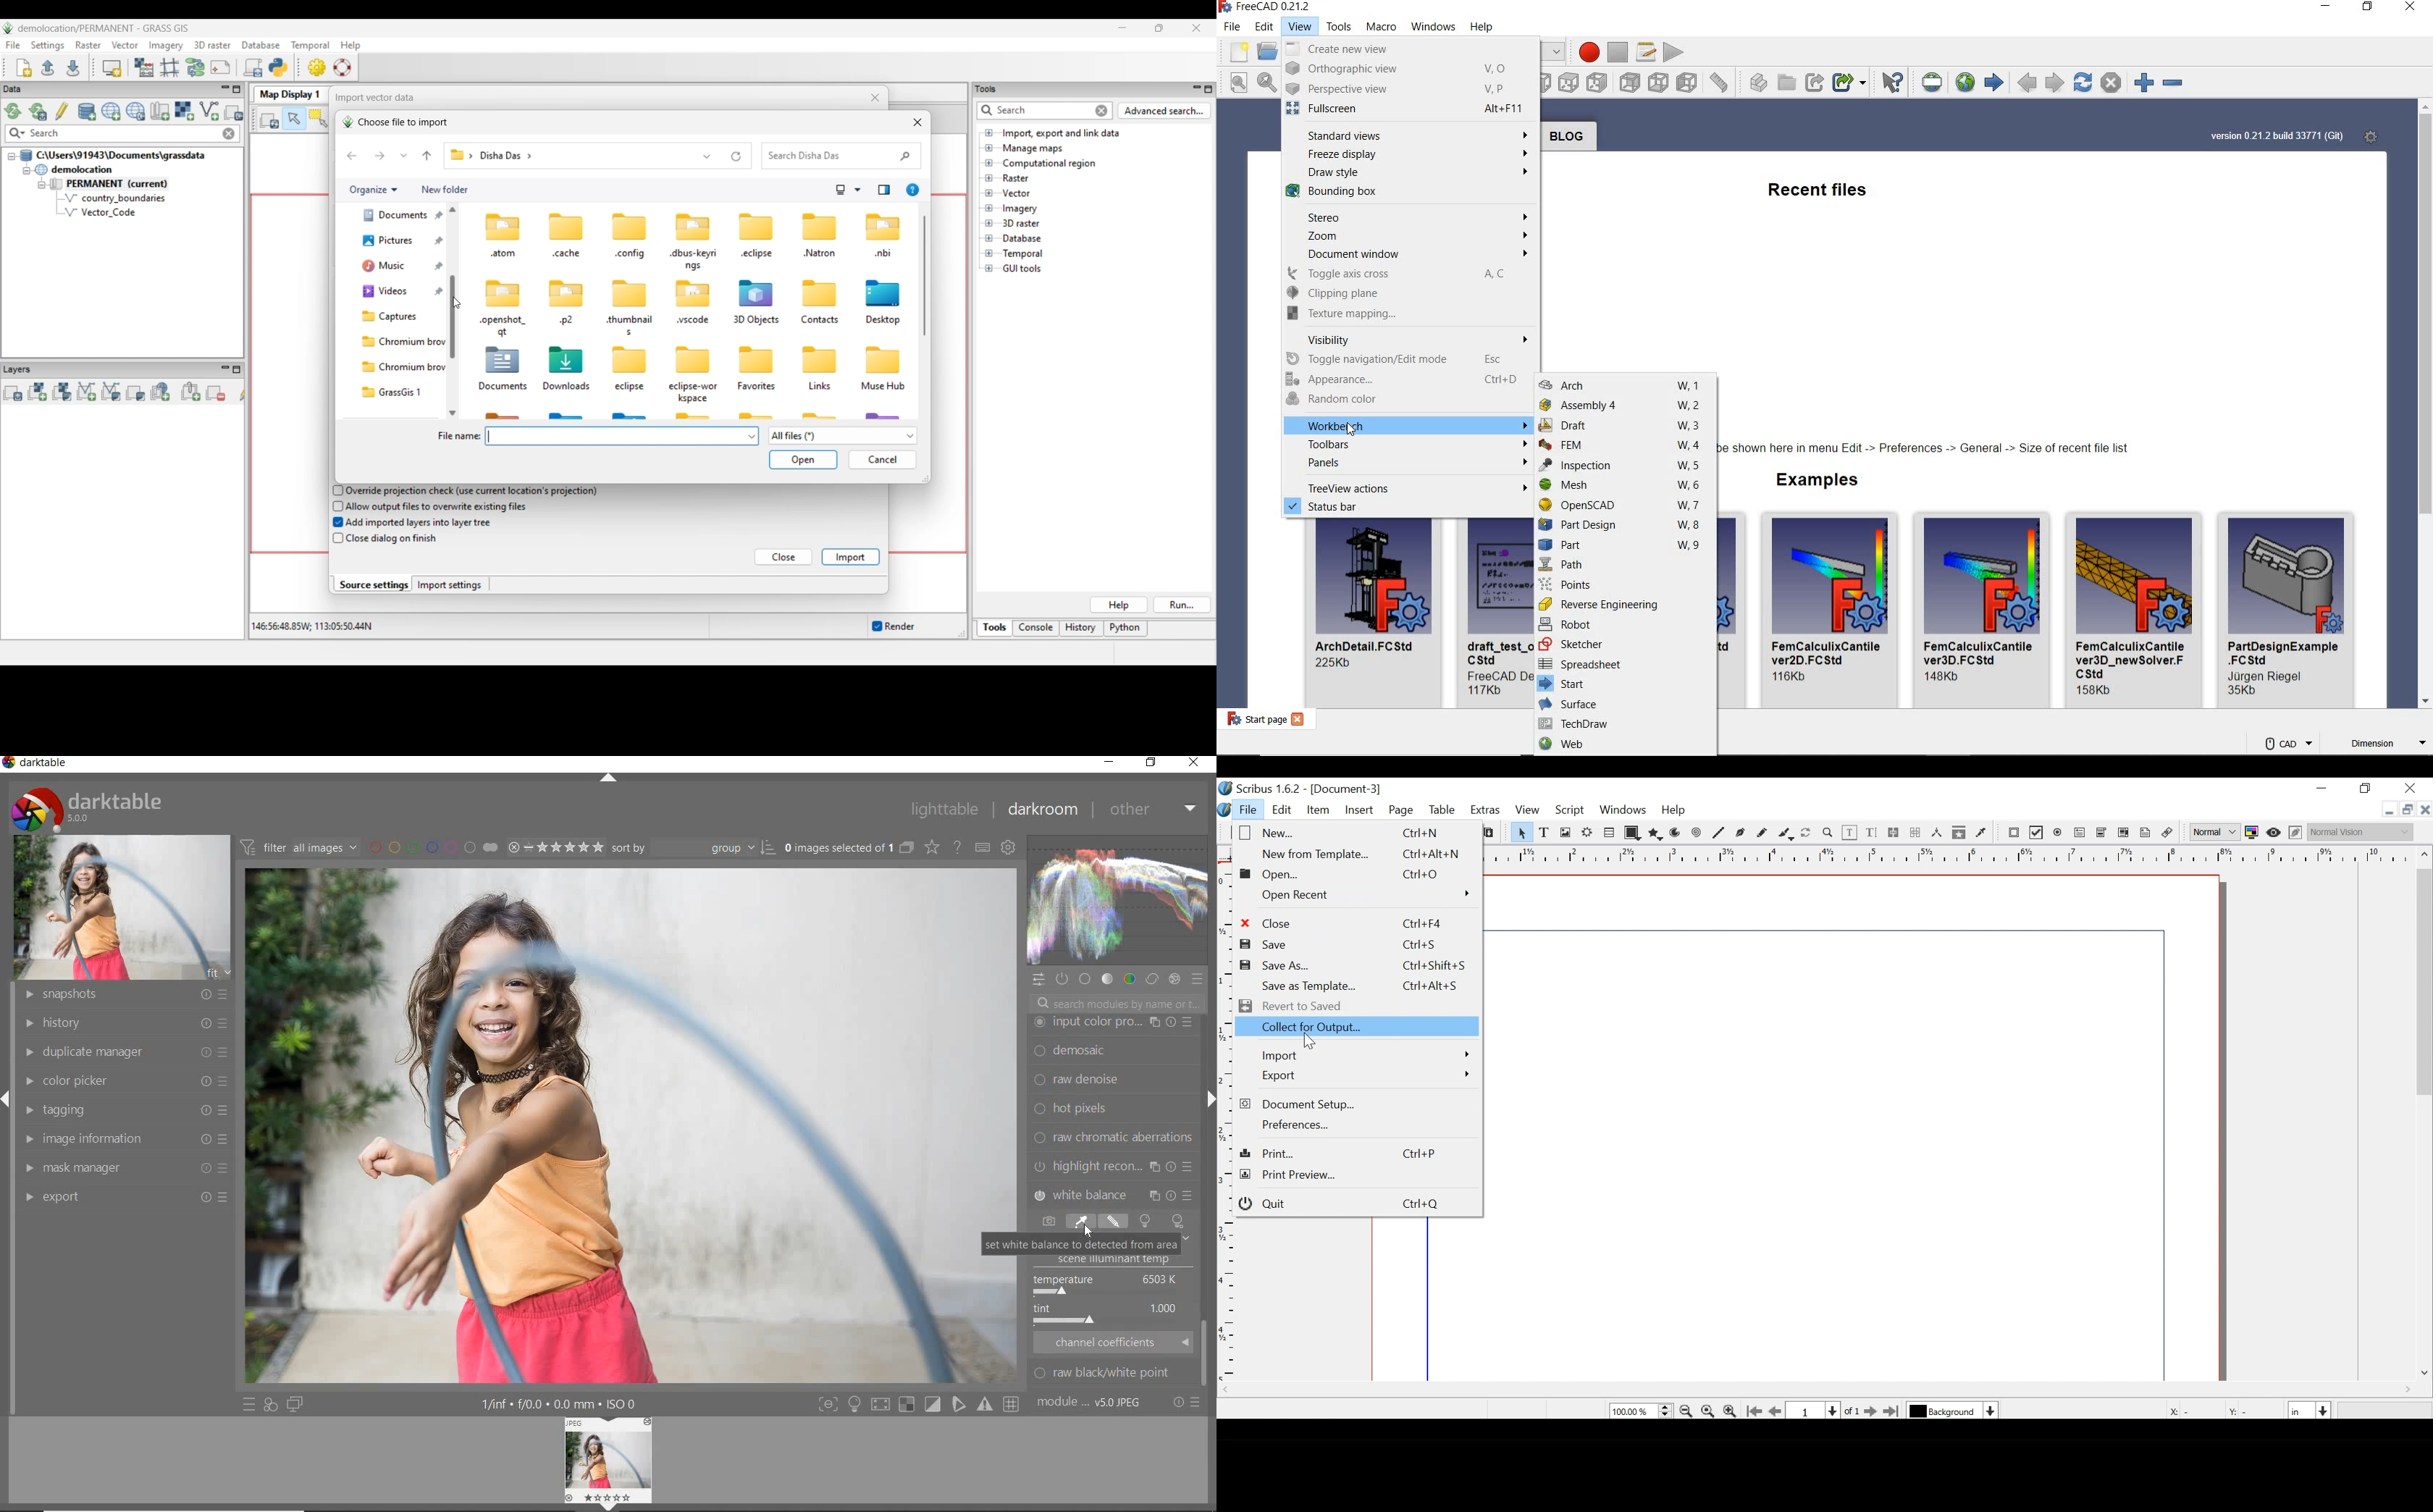  What do you see at coordinates (1409, 49) in the screenshot?
I see `create new view` at bounding box center [1409, 49].